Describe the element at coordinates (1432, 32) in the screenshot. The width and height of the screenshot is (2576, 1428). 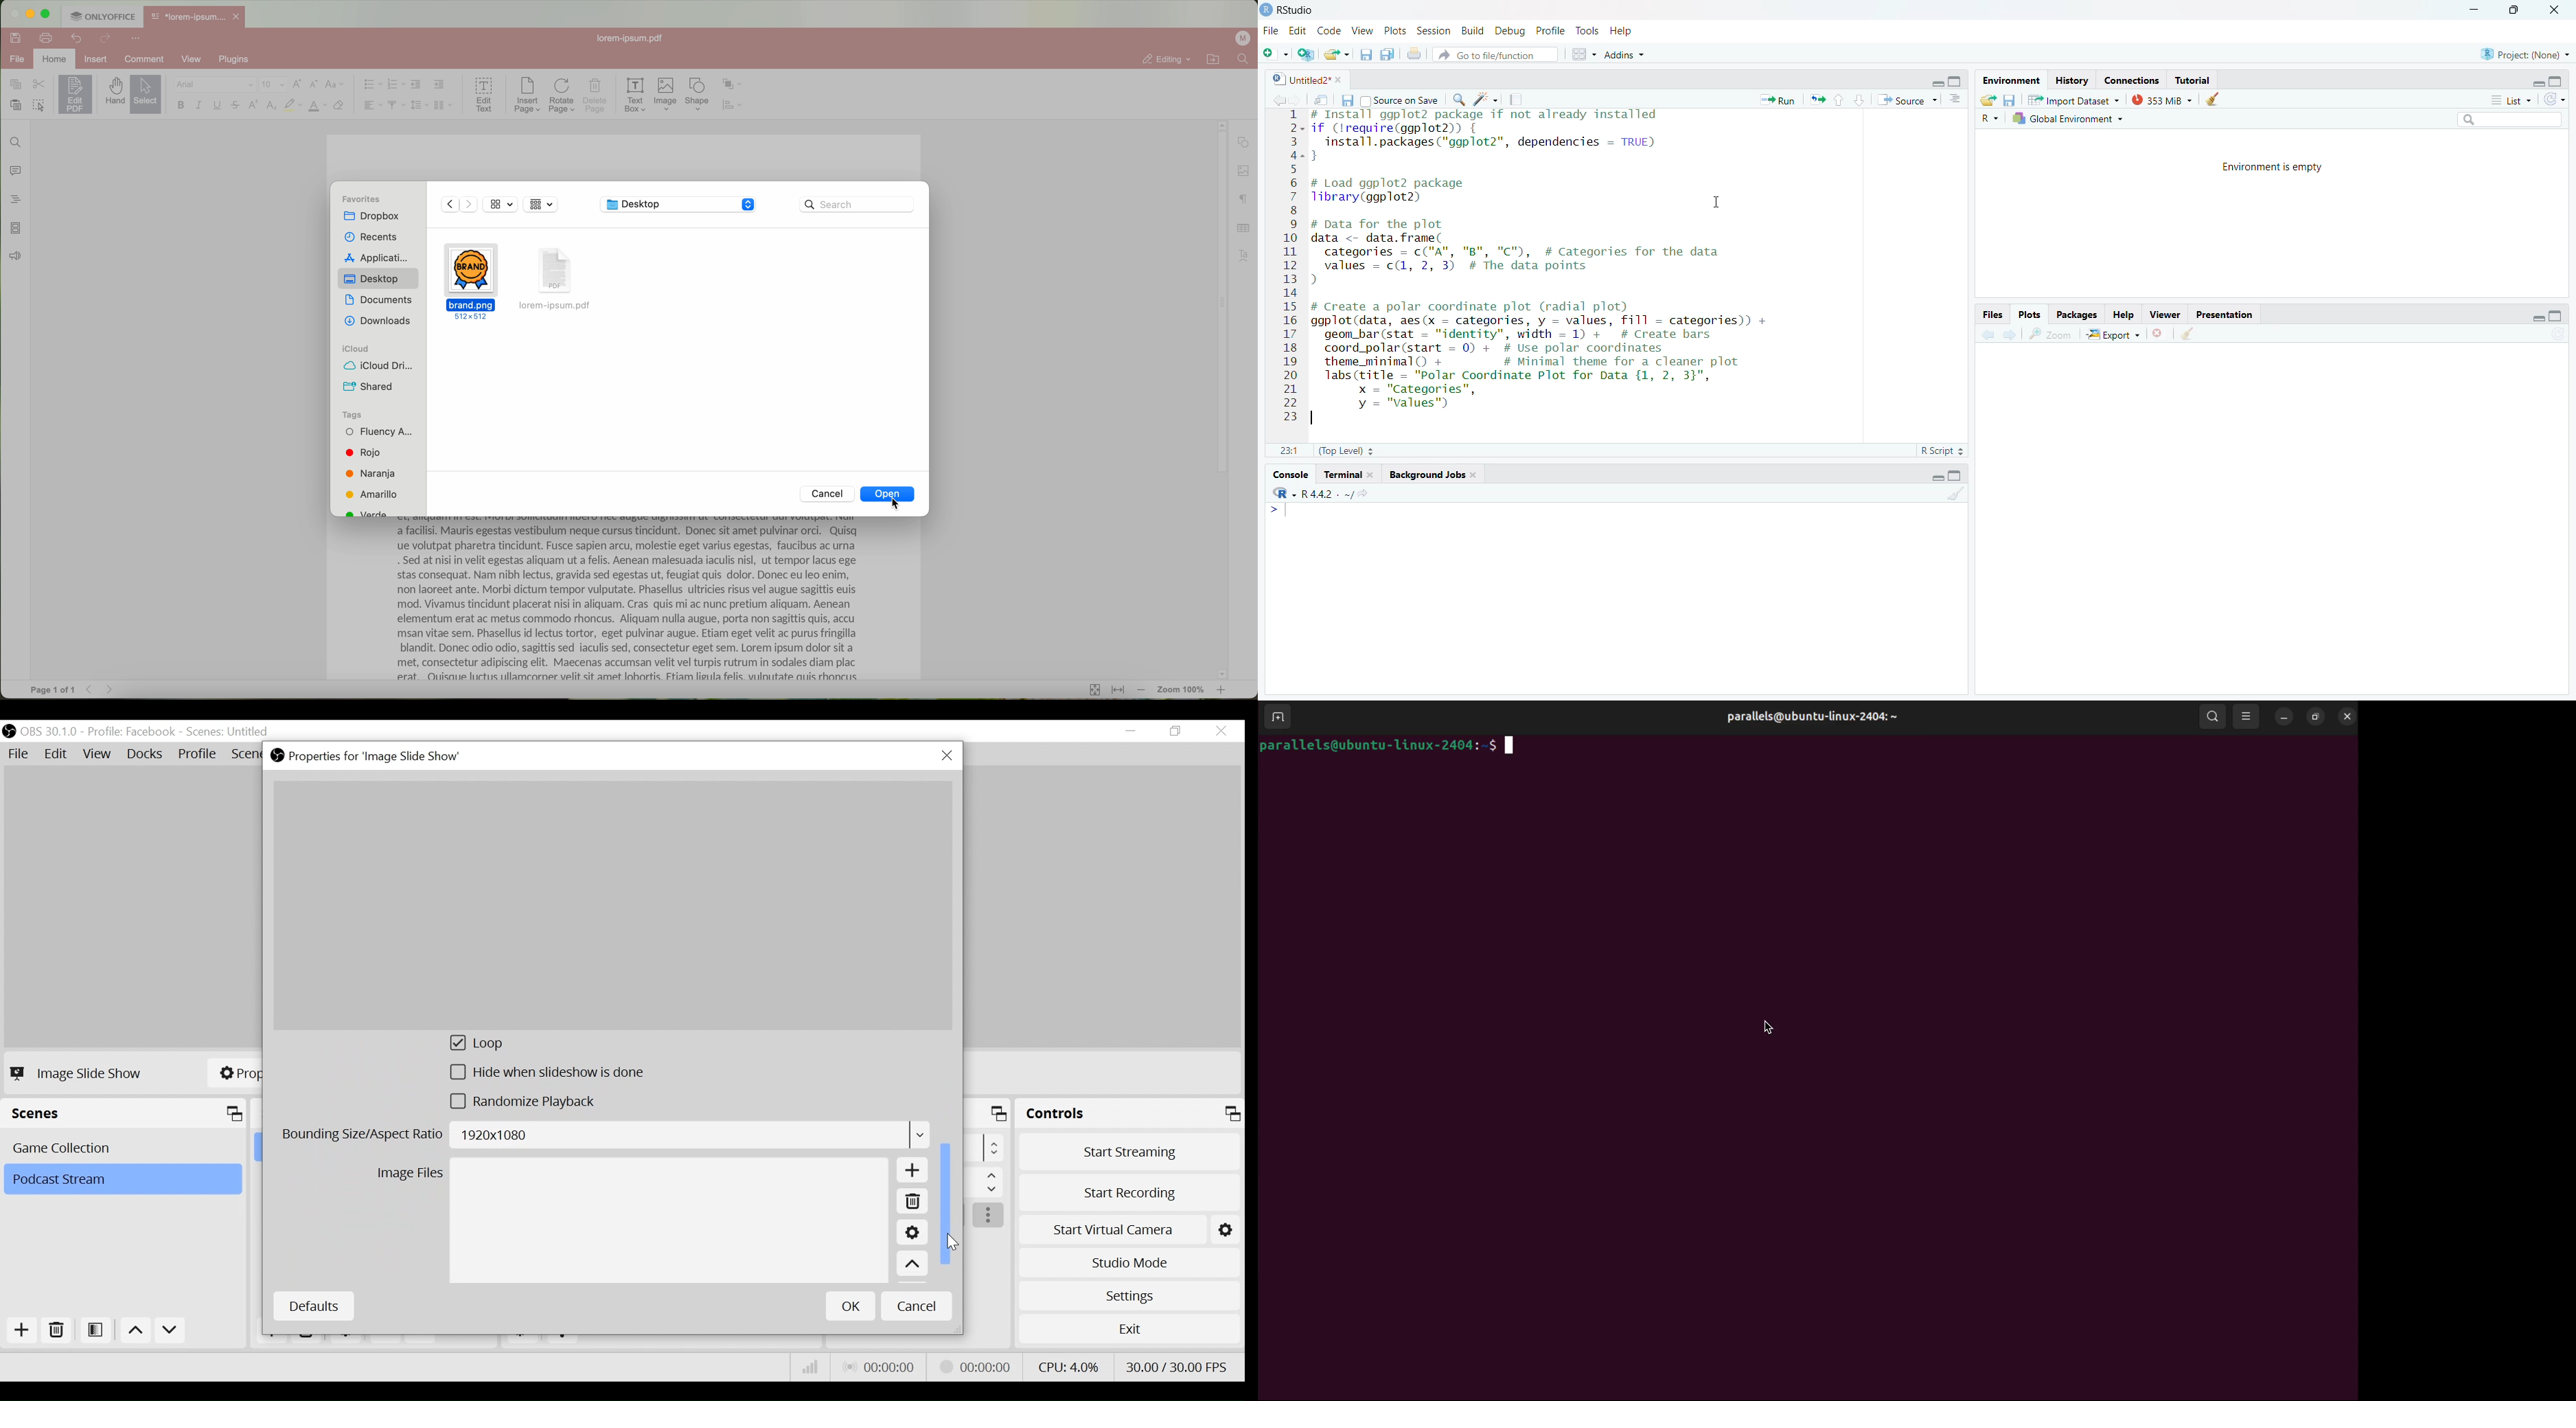
I see `Session` at that location.